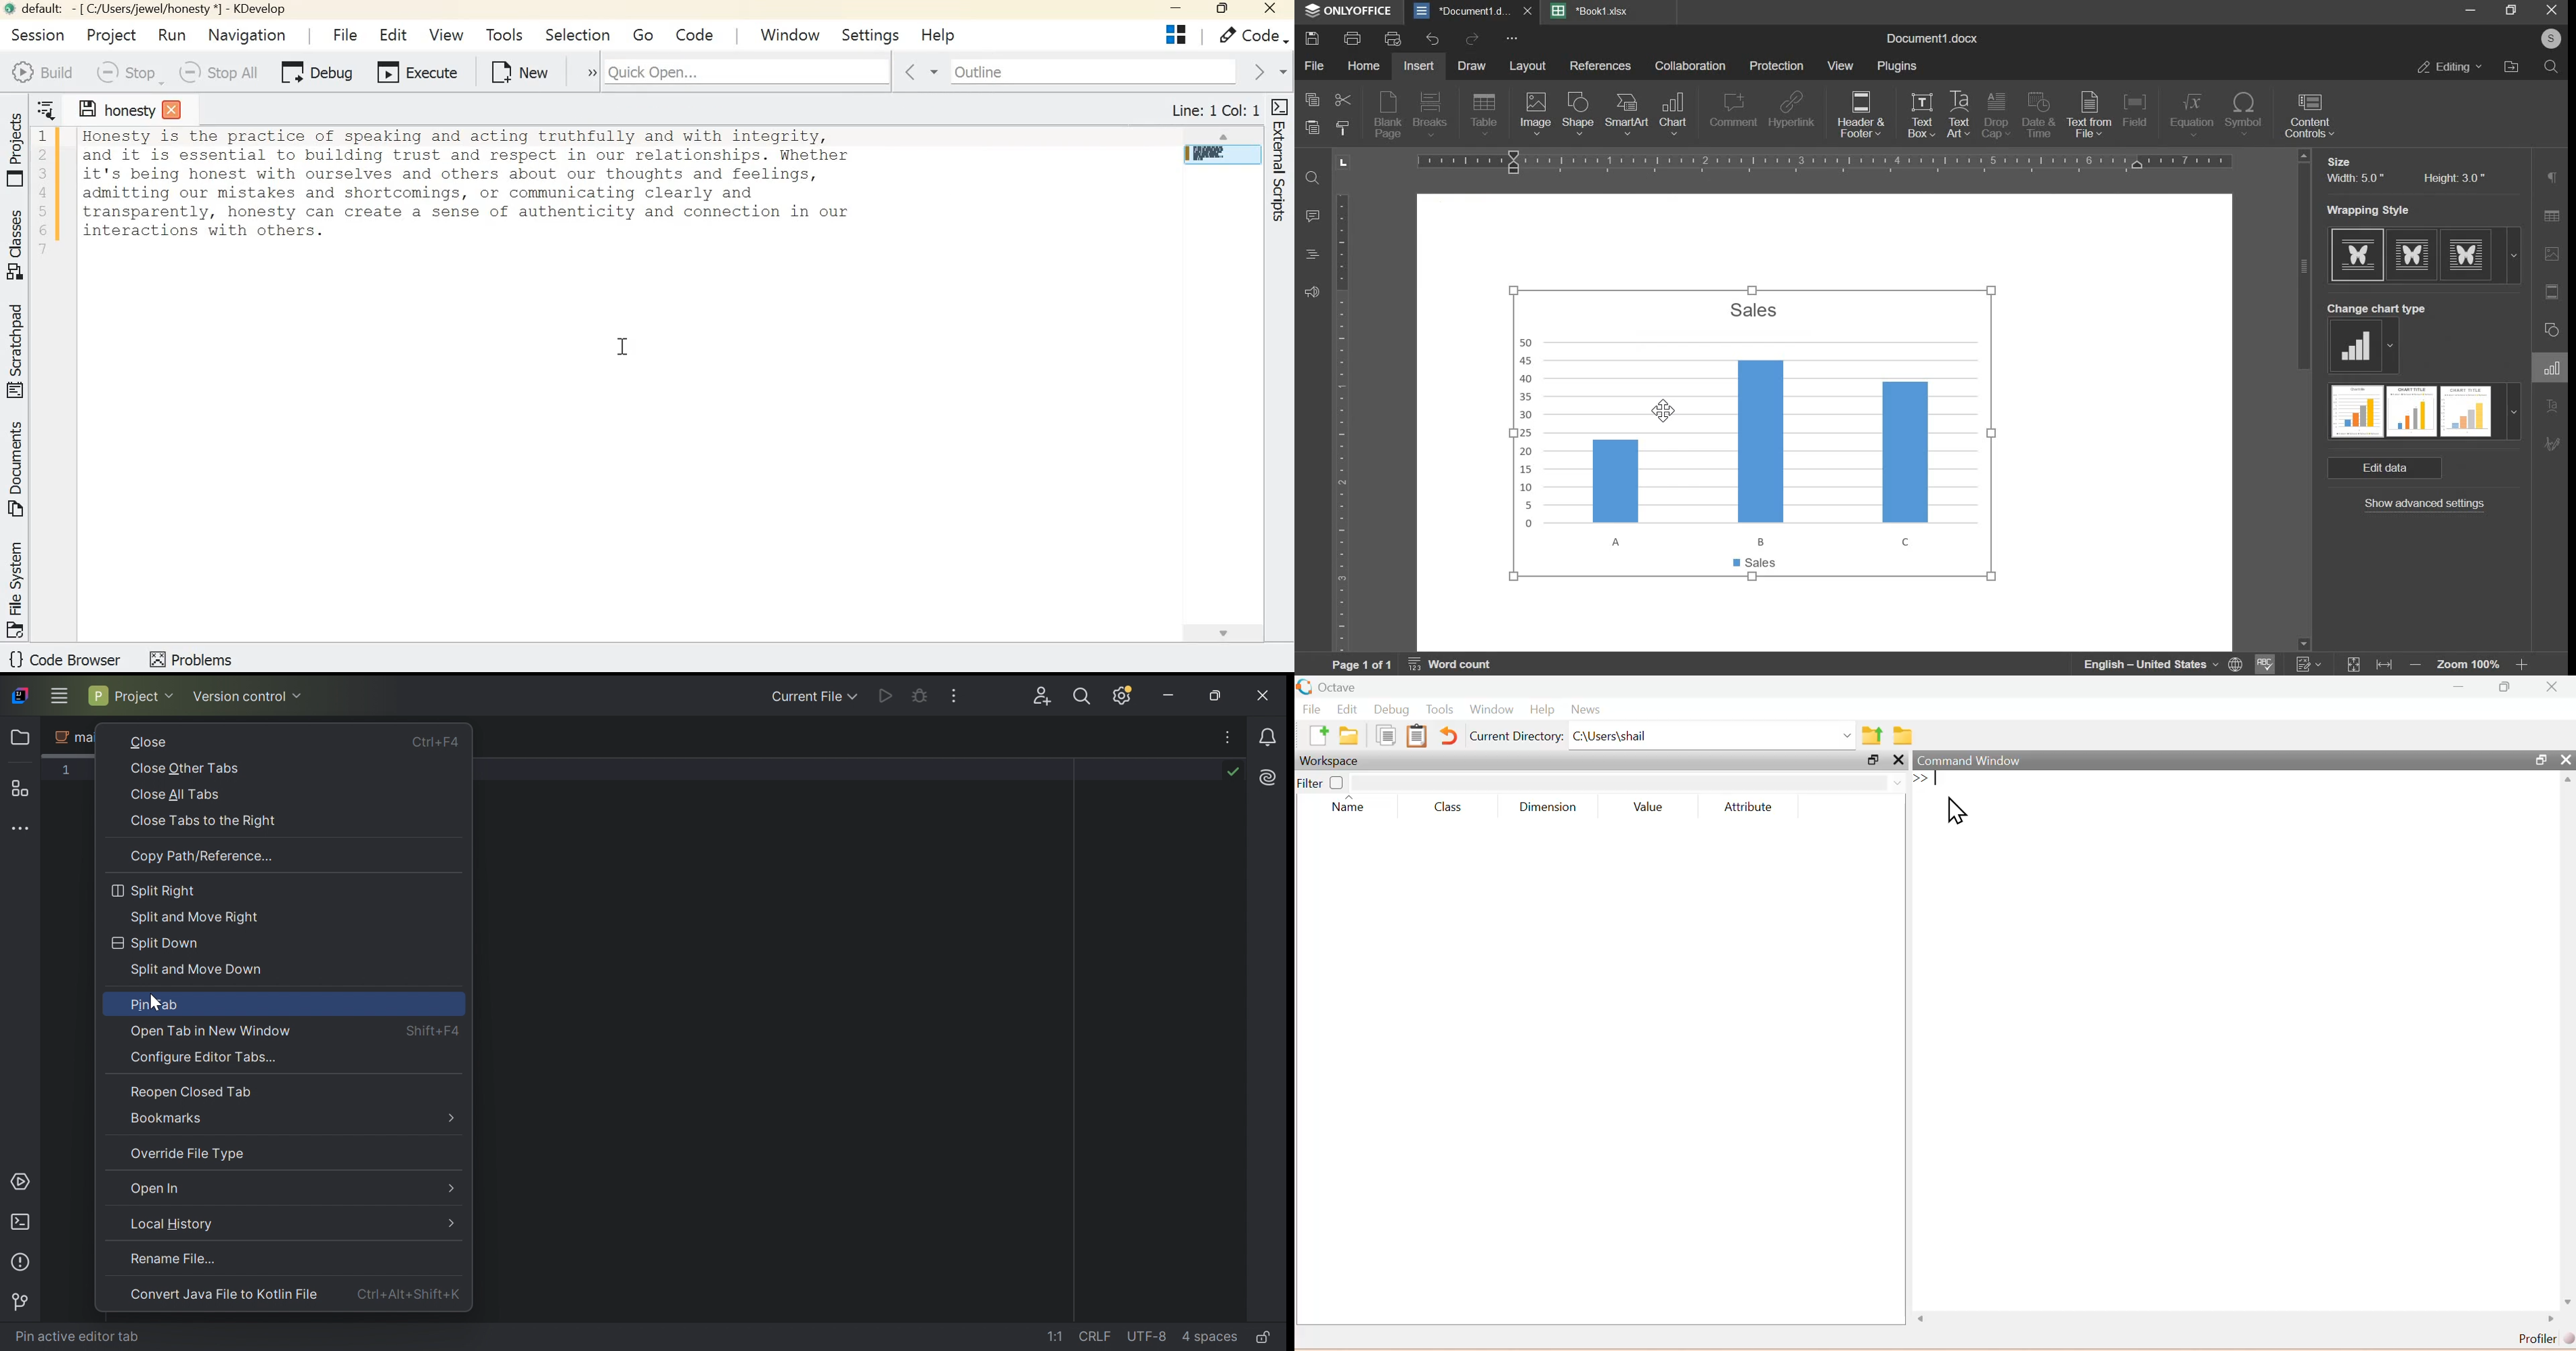  What do you see at coordinates (1860, 116) in the screenshot?
I see `header & footer` at bounding box center [1860, 116].